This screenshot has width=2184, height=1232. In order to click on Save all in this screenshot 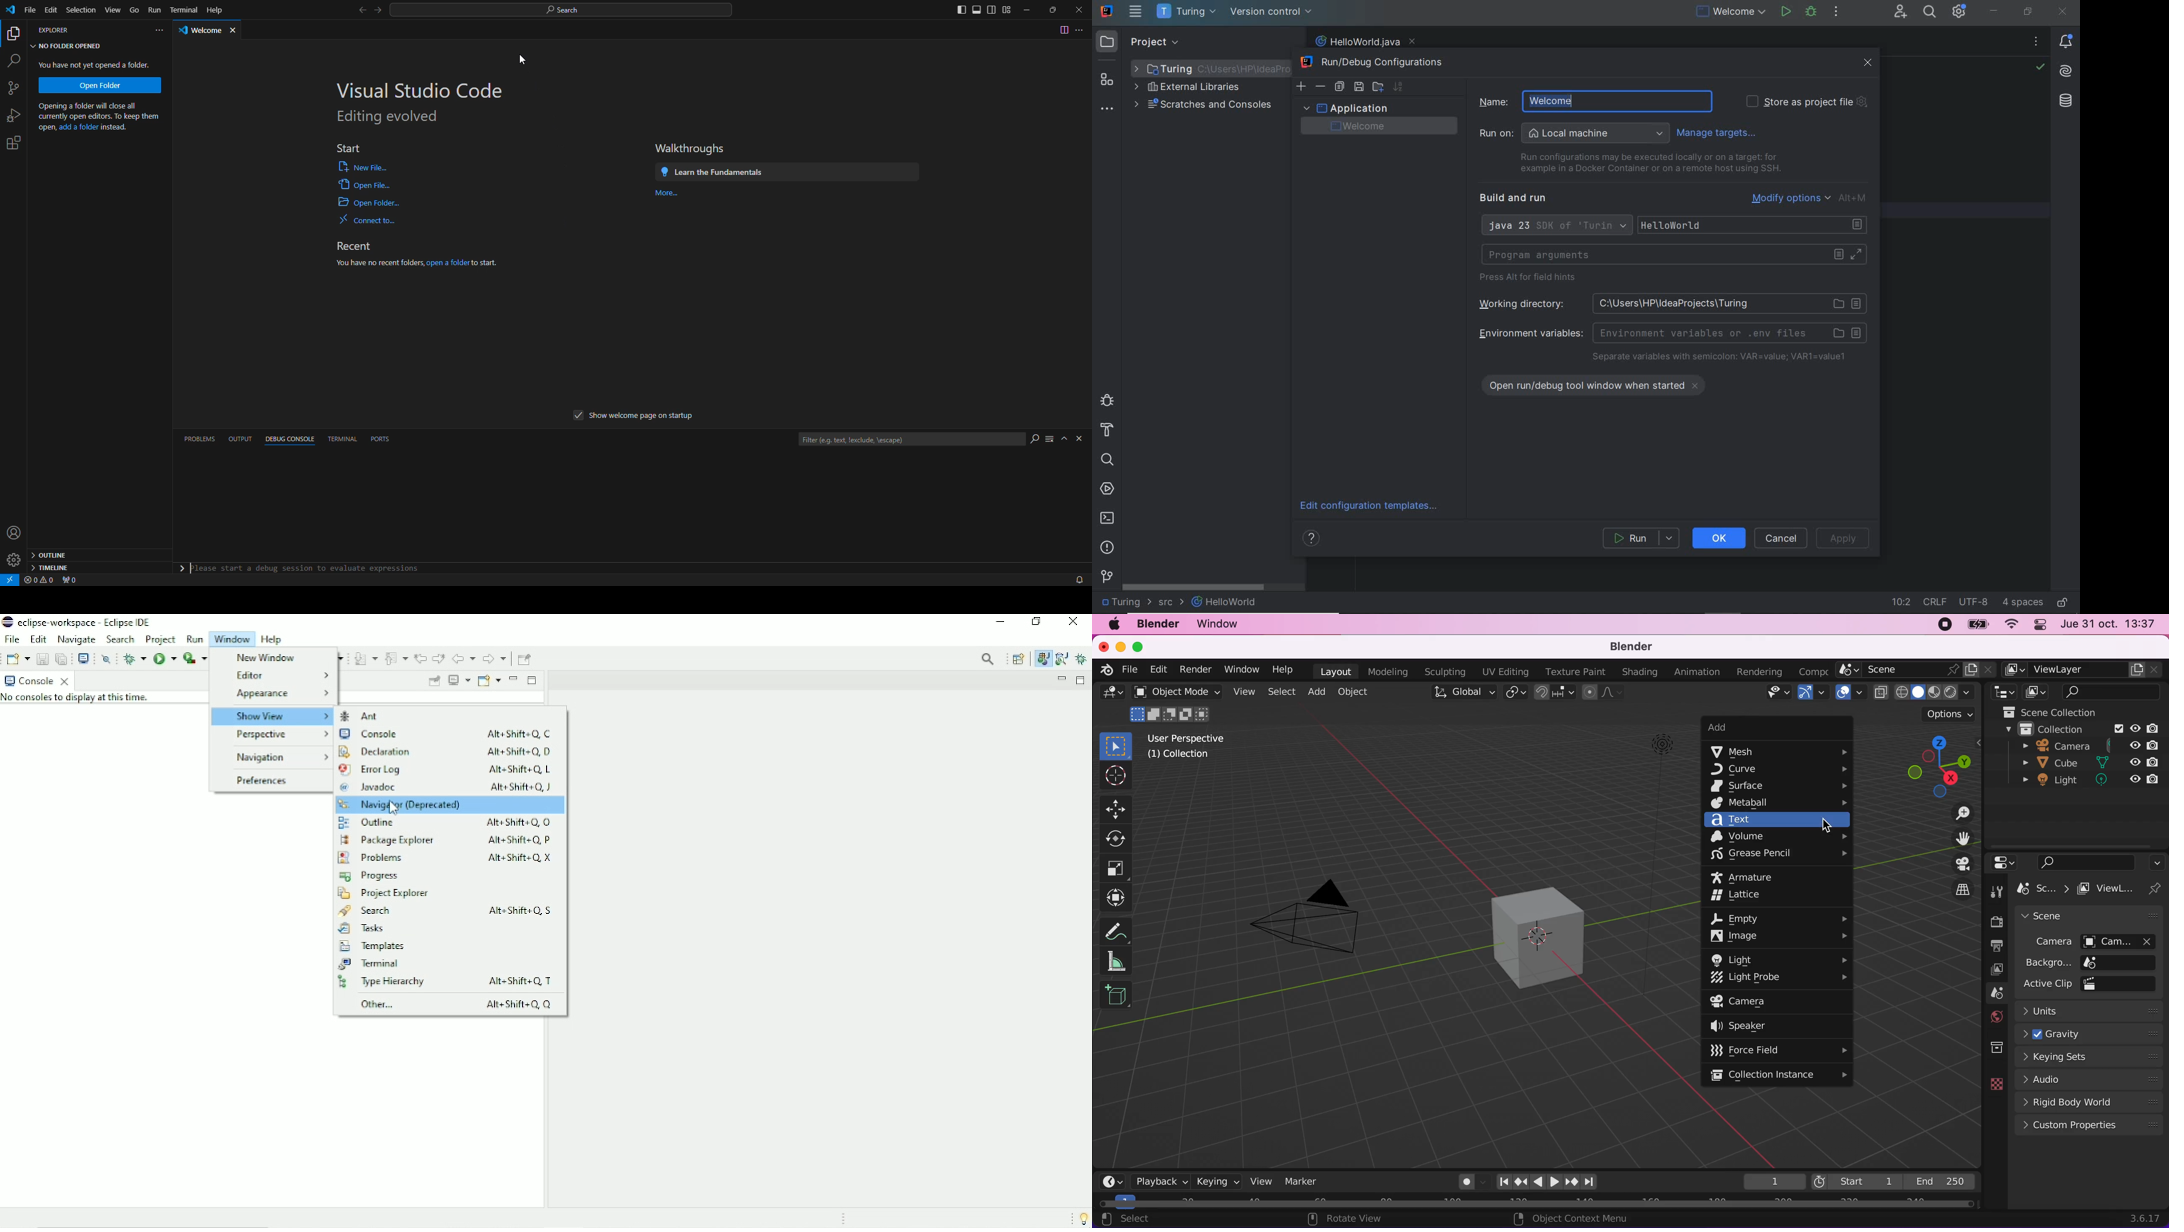, I will do `click(60, 658)`.